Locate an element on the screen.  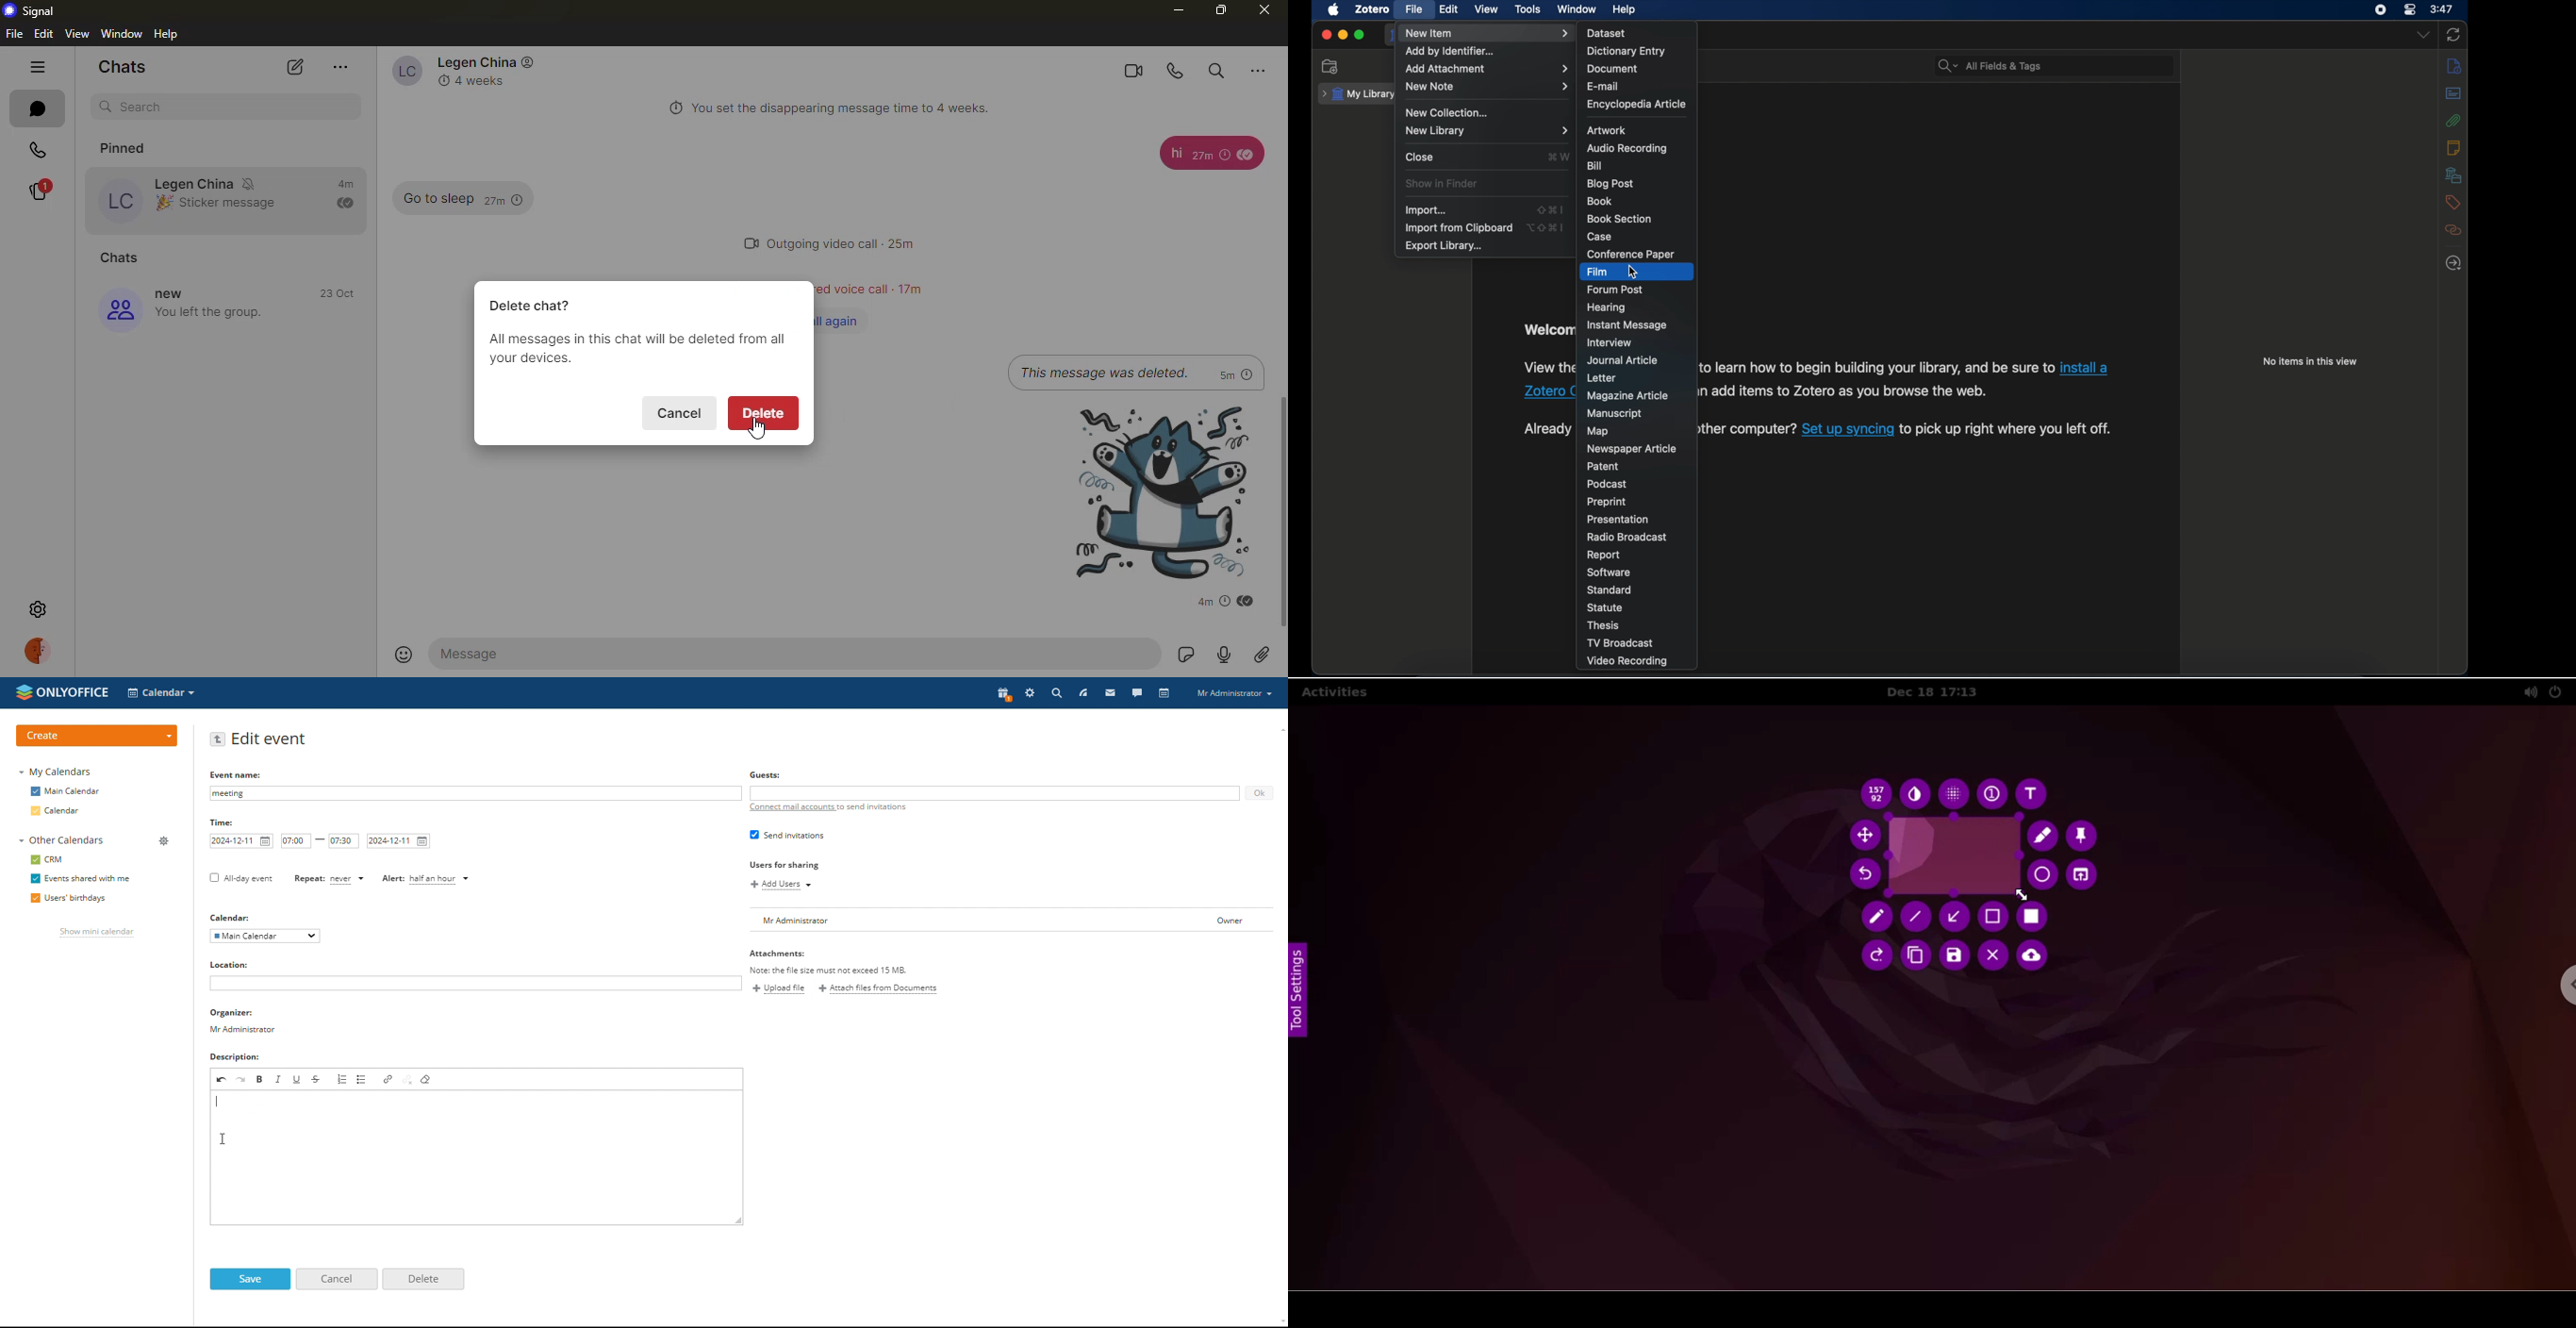
map is located at coordinates (1598, 431).